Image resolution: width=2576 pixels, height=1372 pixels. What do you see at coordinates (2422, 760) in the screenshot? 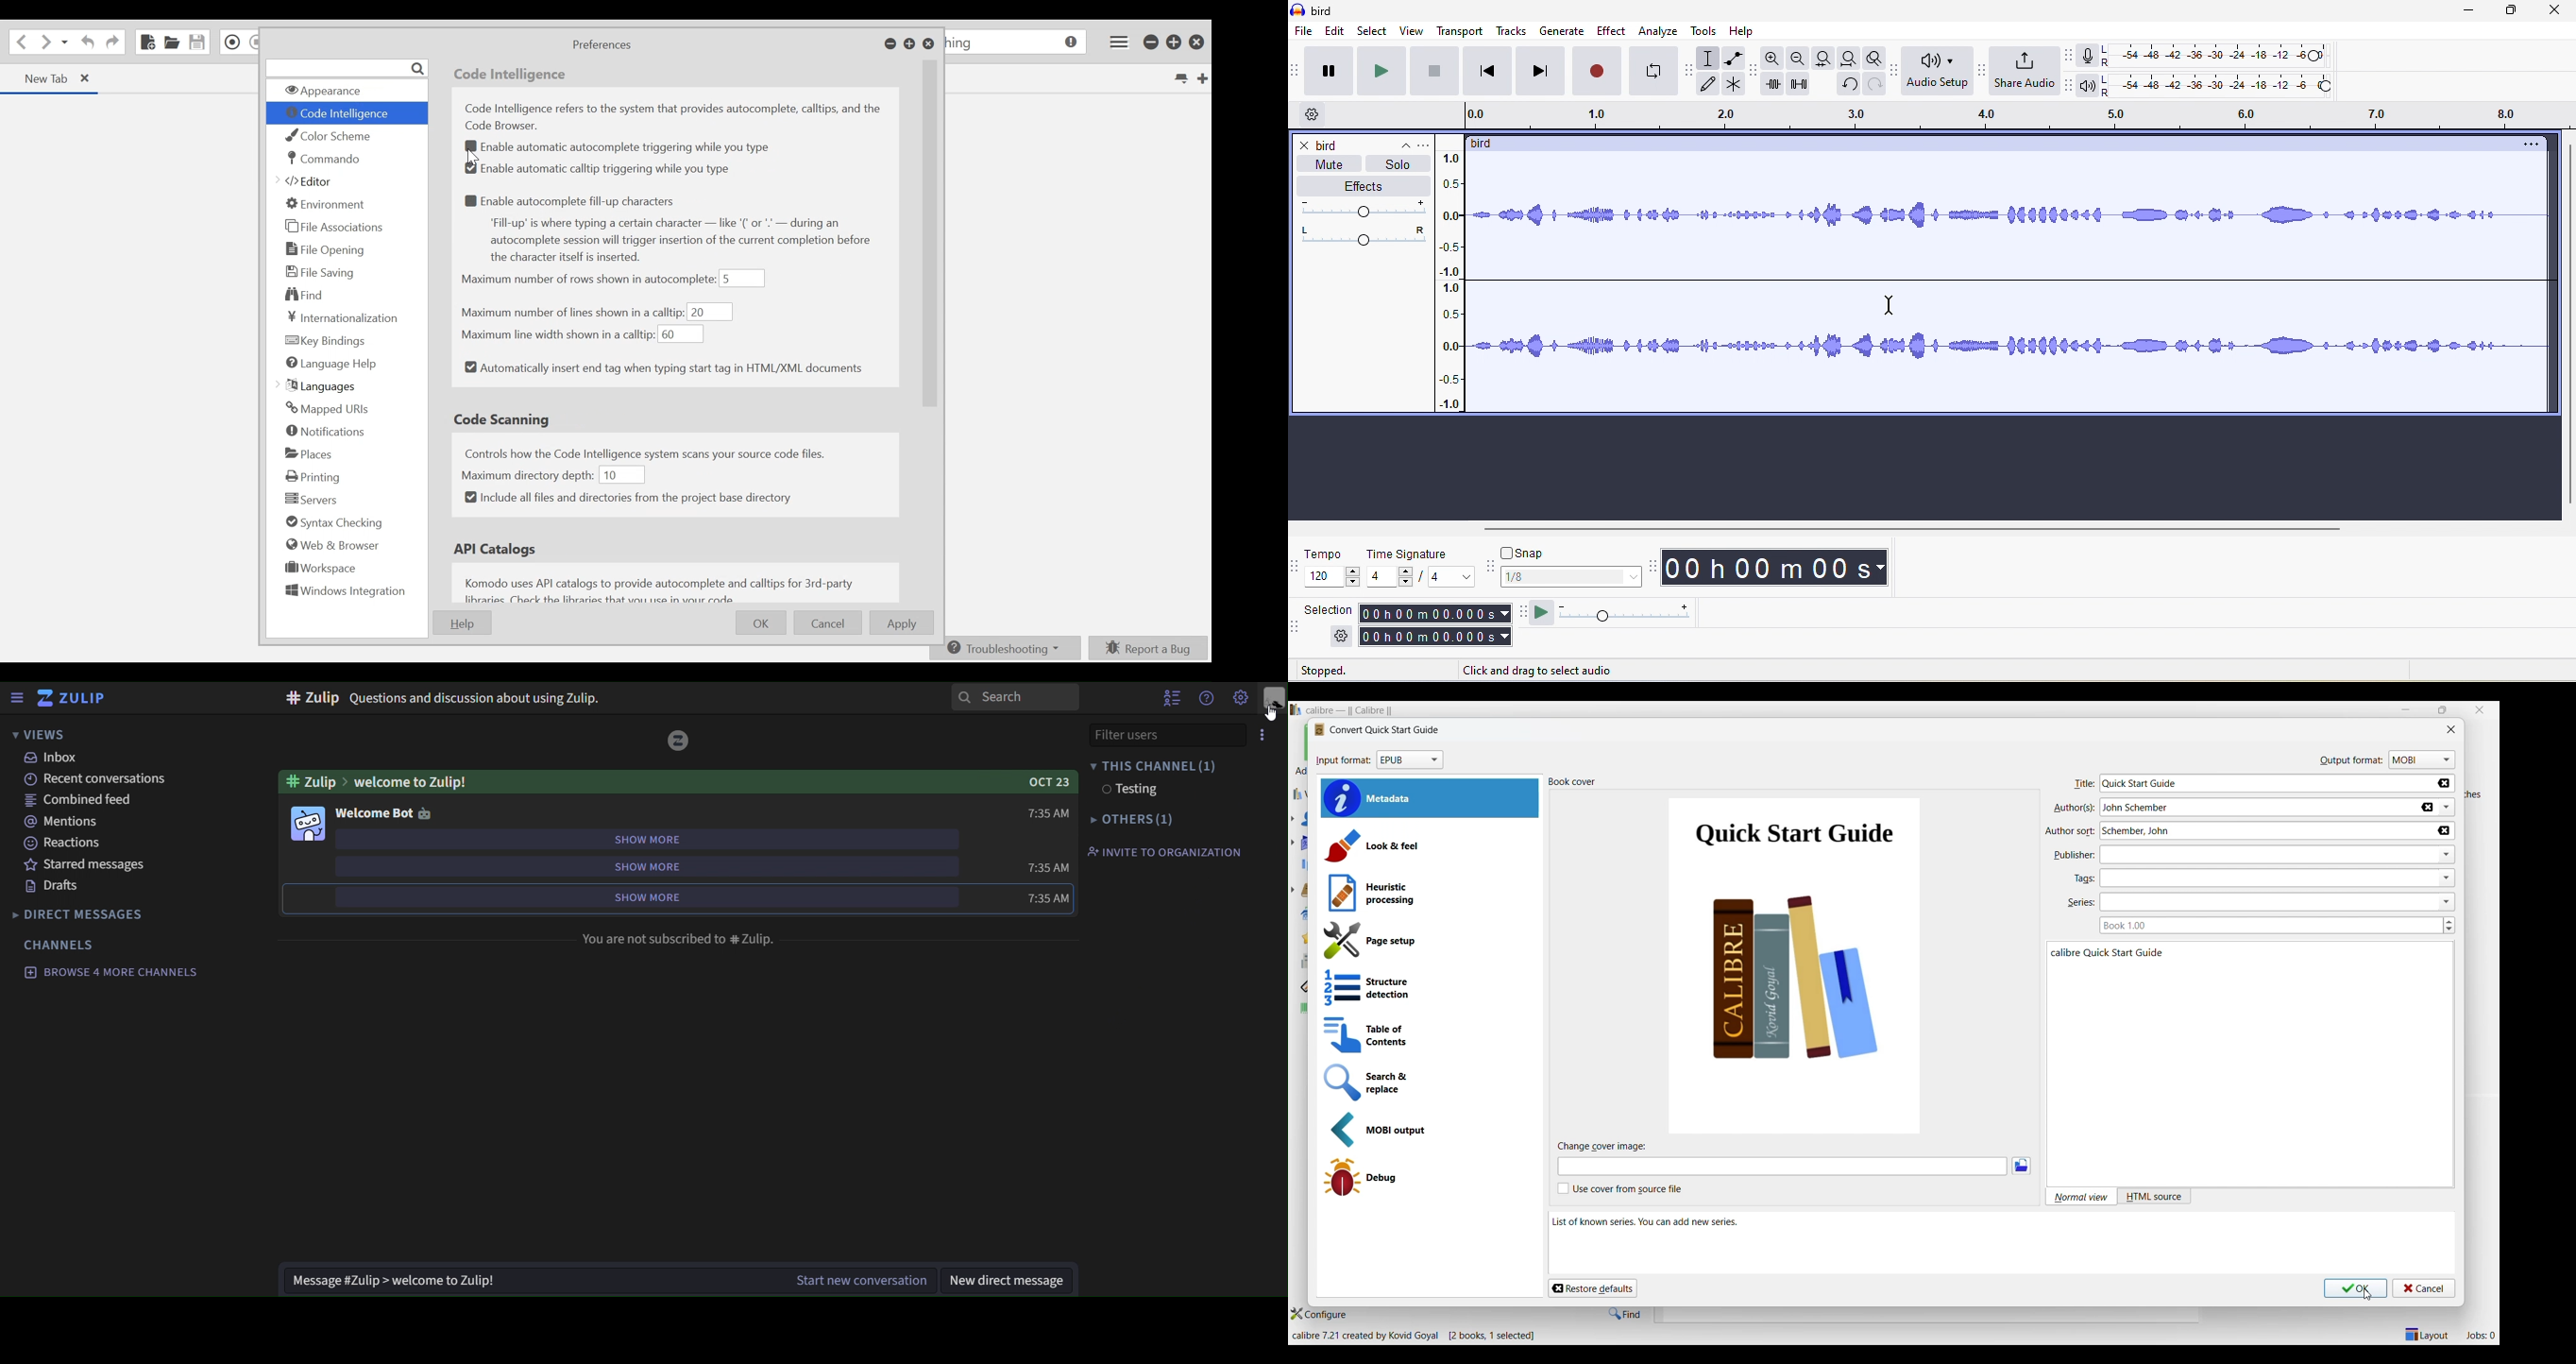
I see `MOBI format selected` at bounding box center [2422, 760].